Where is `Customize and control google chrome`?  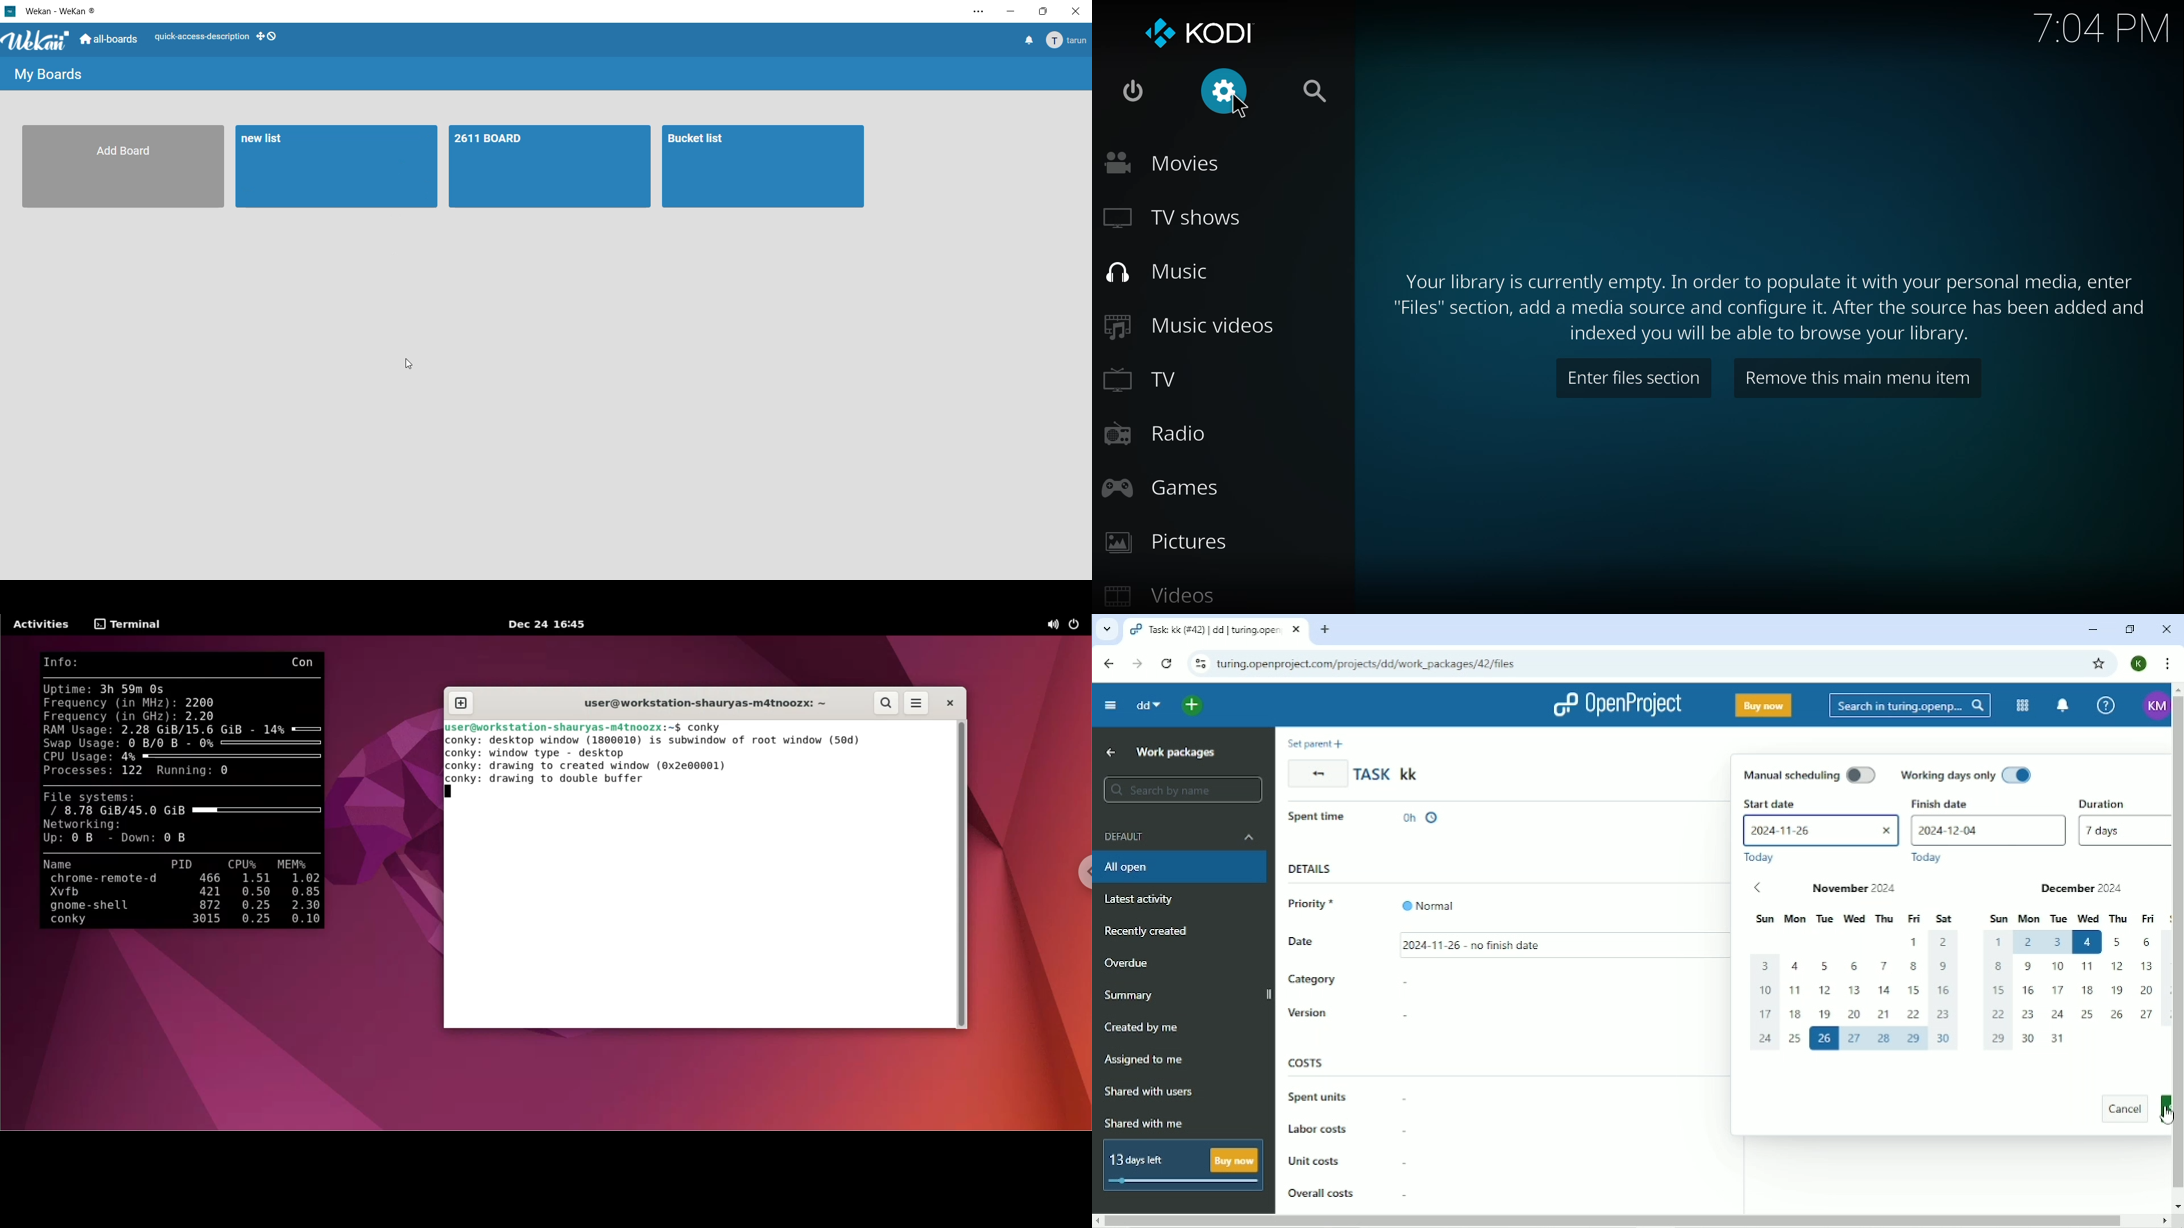 Customize and control google chrome is located at coordinates (2166, 664).